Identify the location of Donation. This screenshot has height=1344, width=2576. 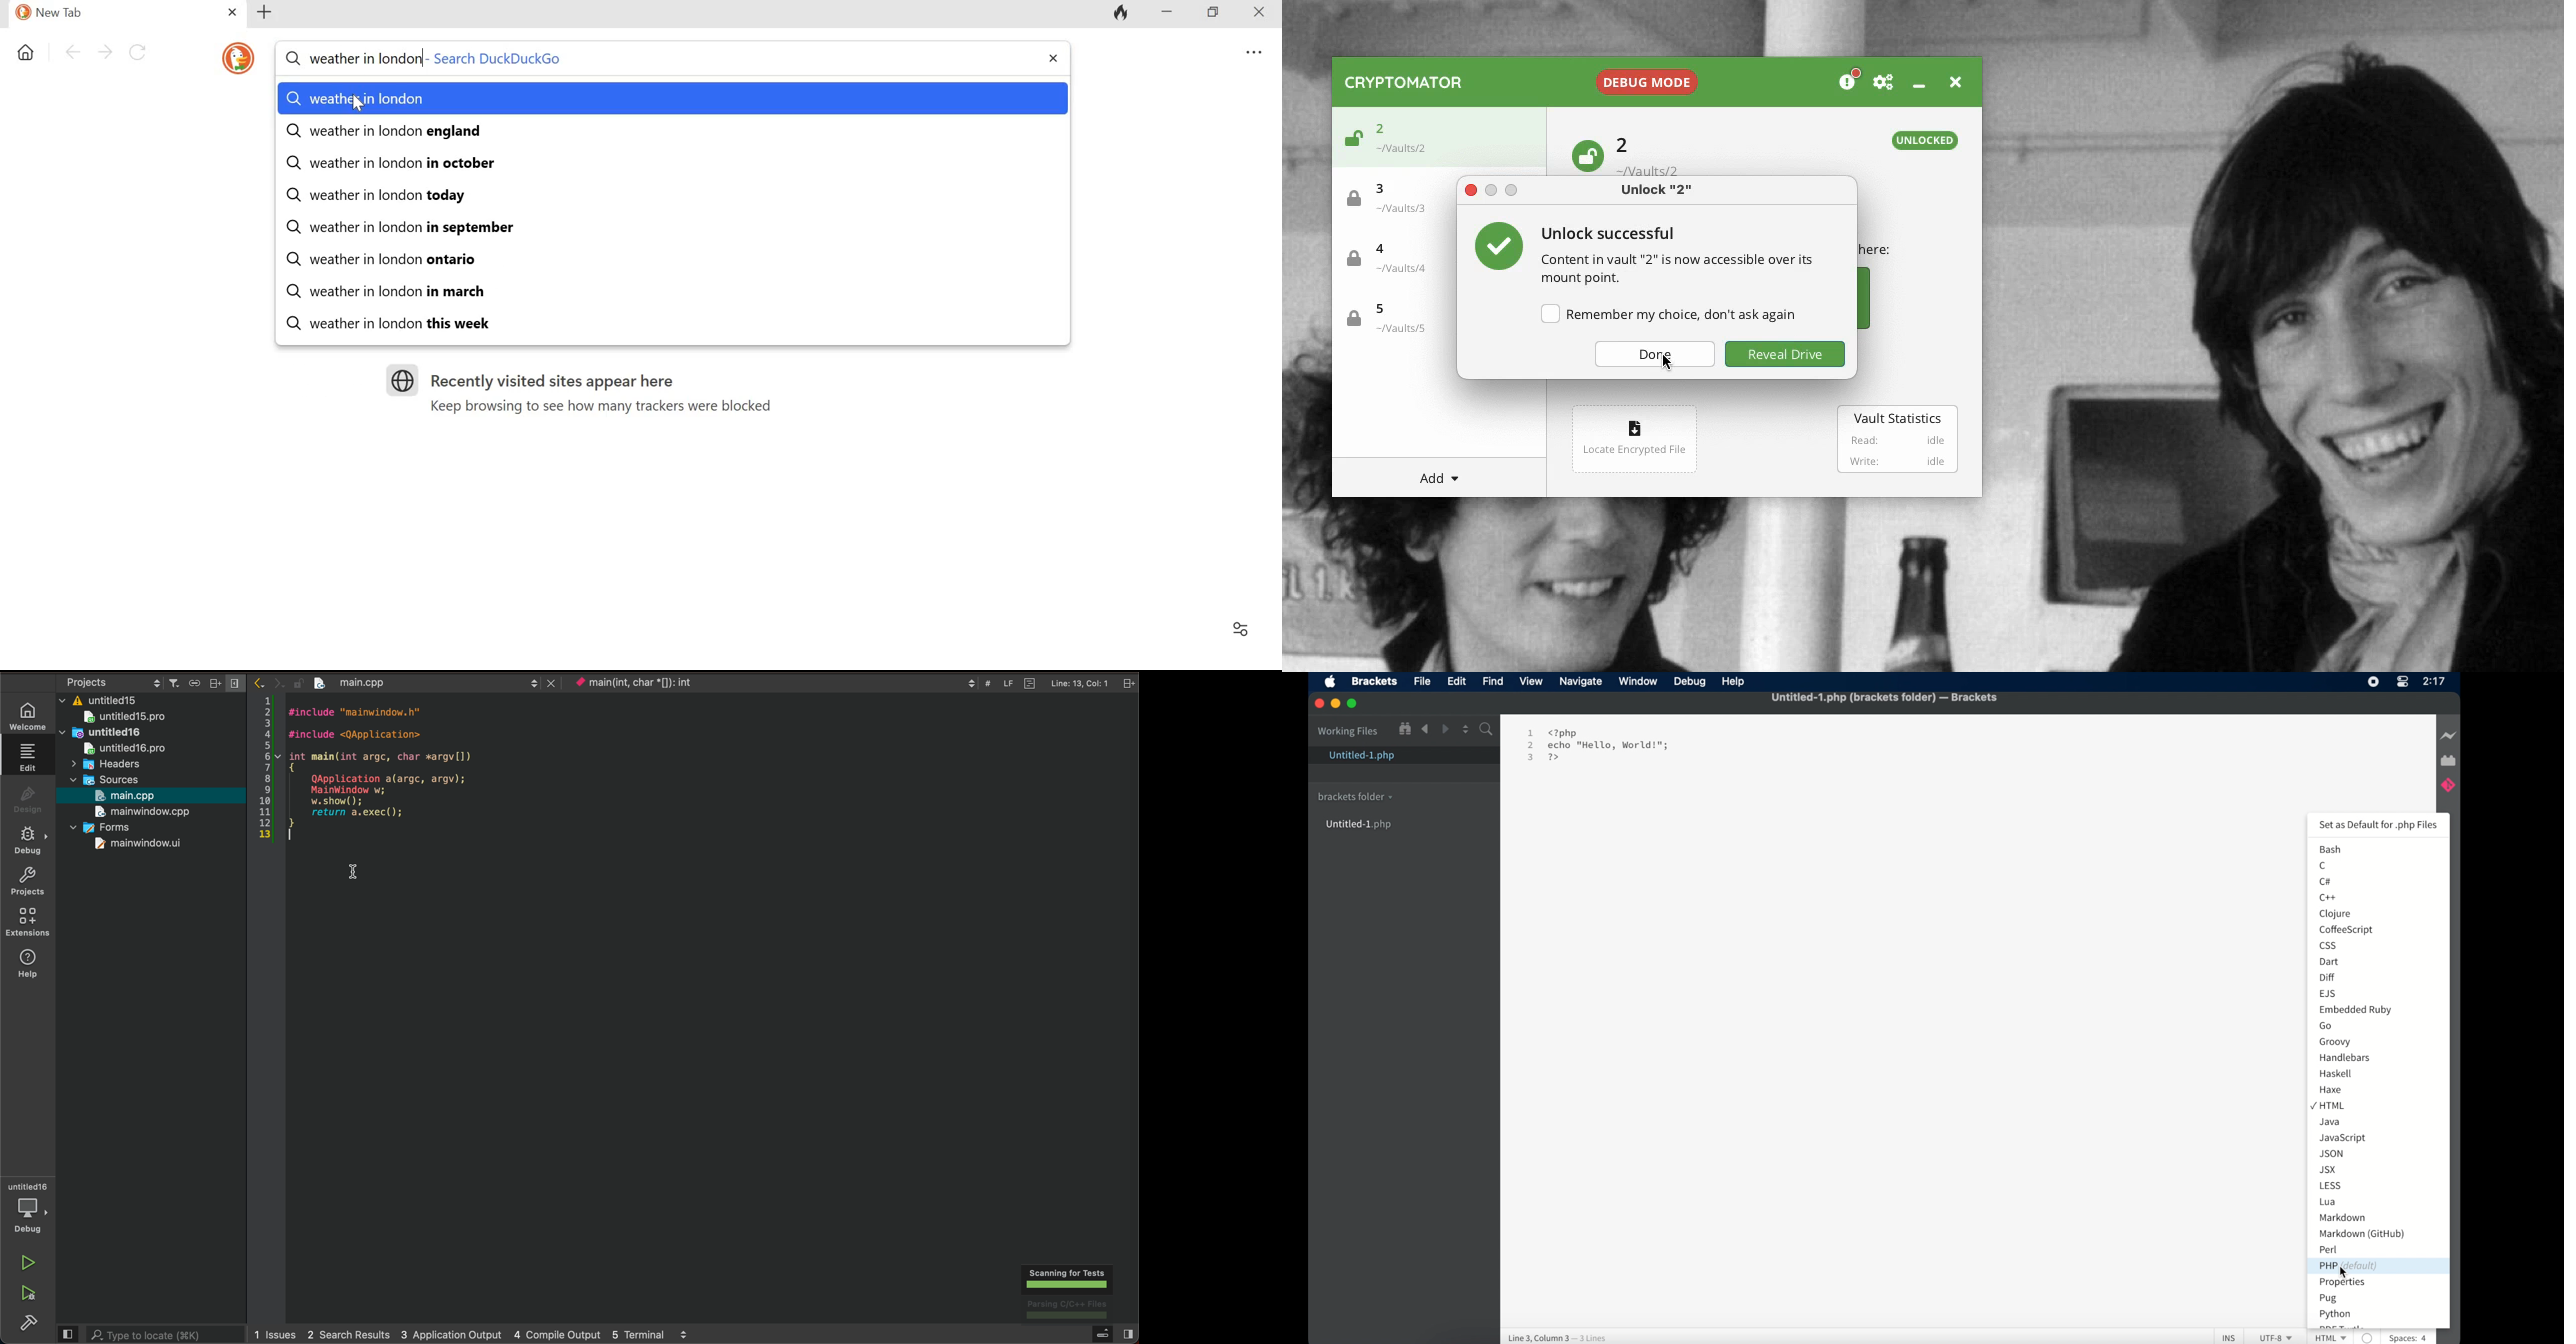
(1850, 81).